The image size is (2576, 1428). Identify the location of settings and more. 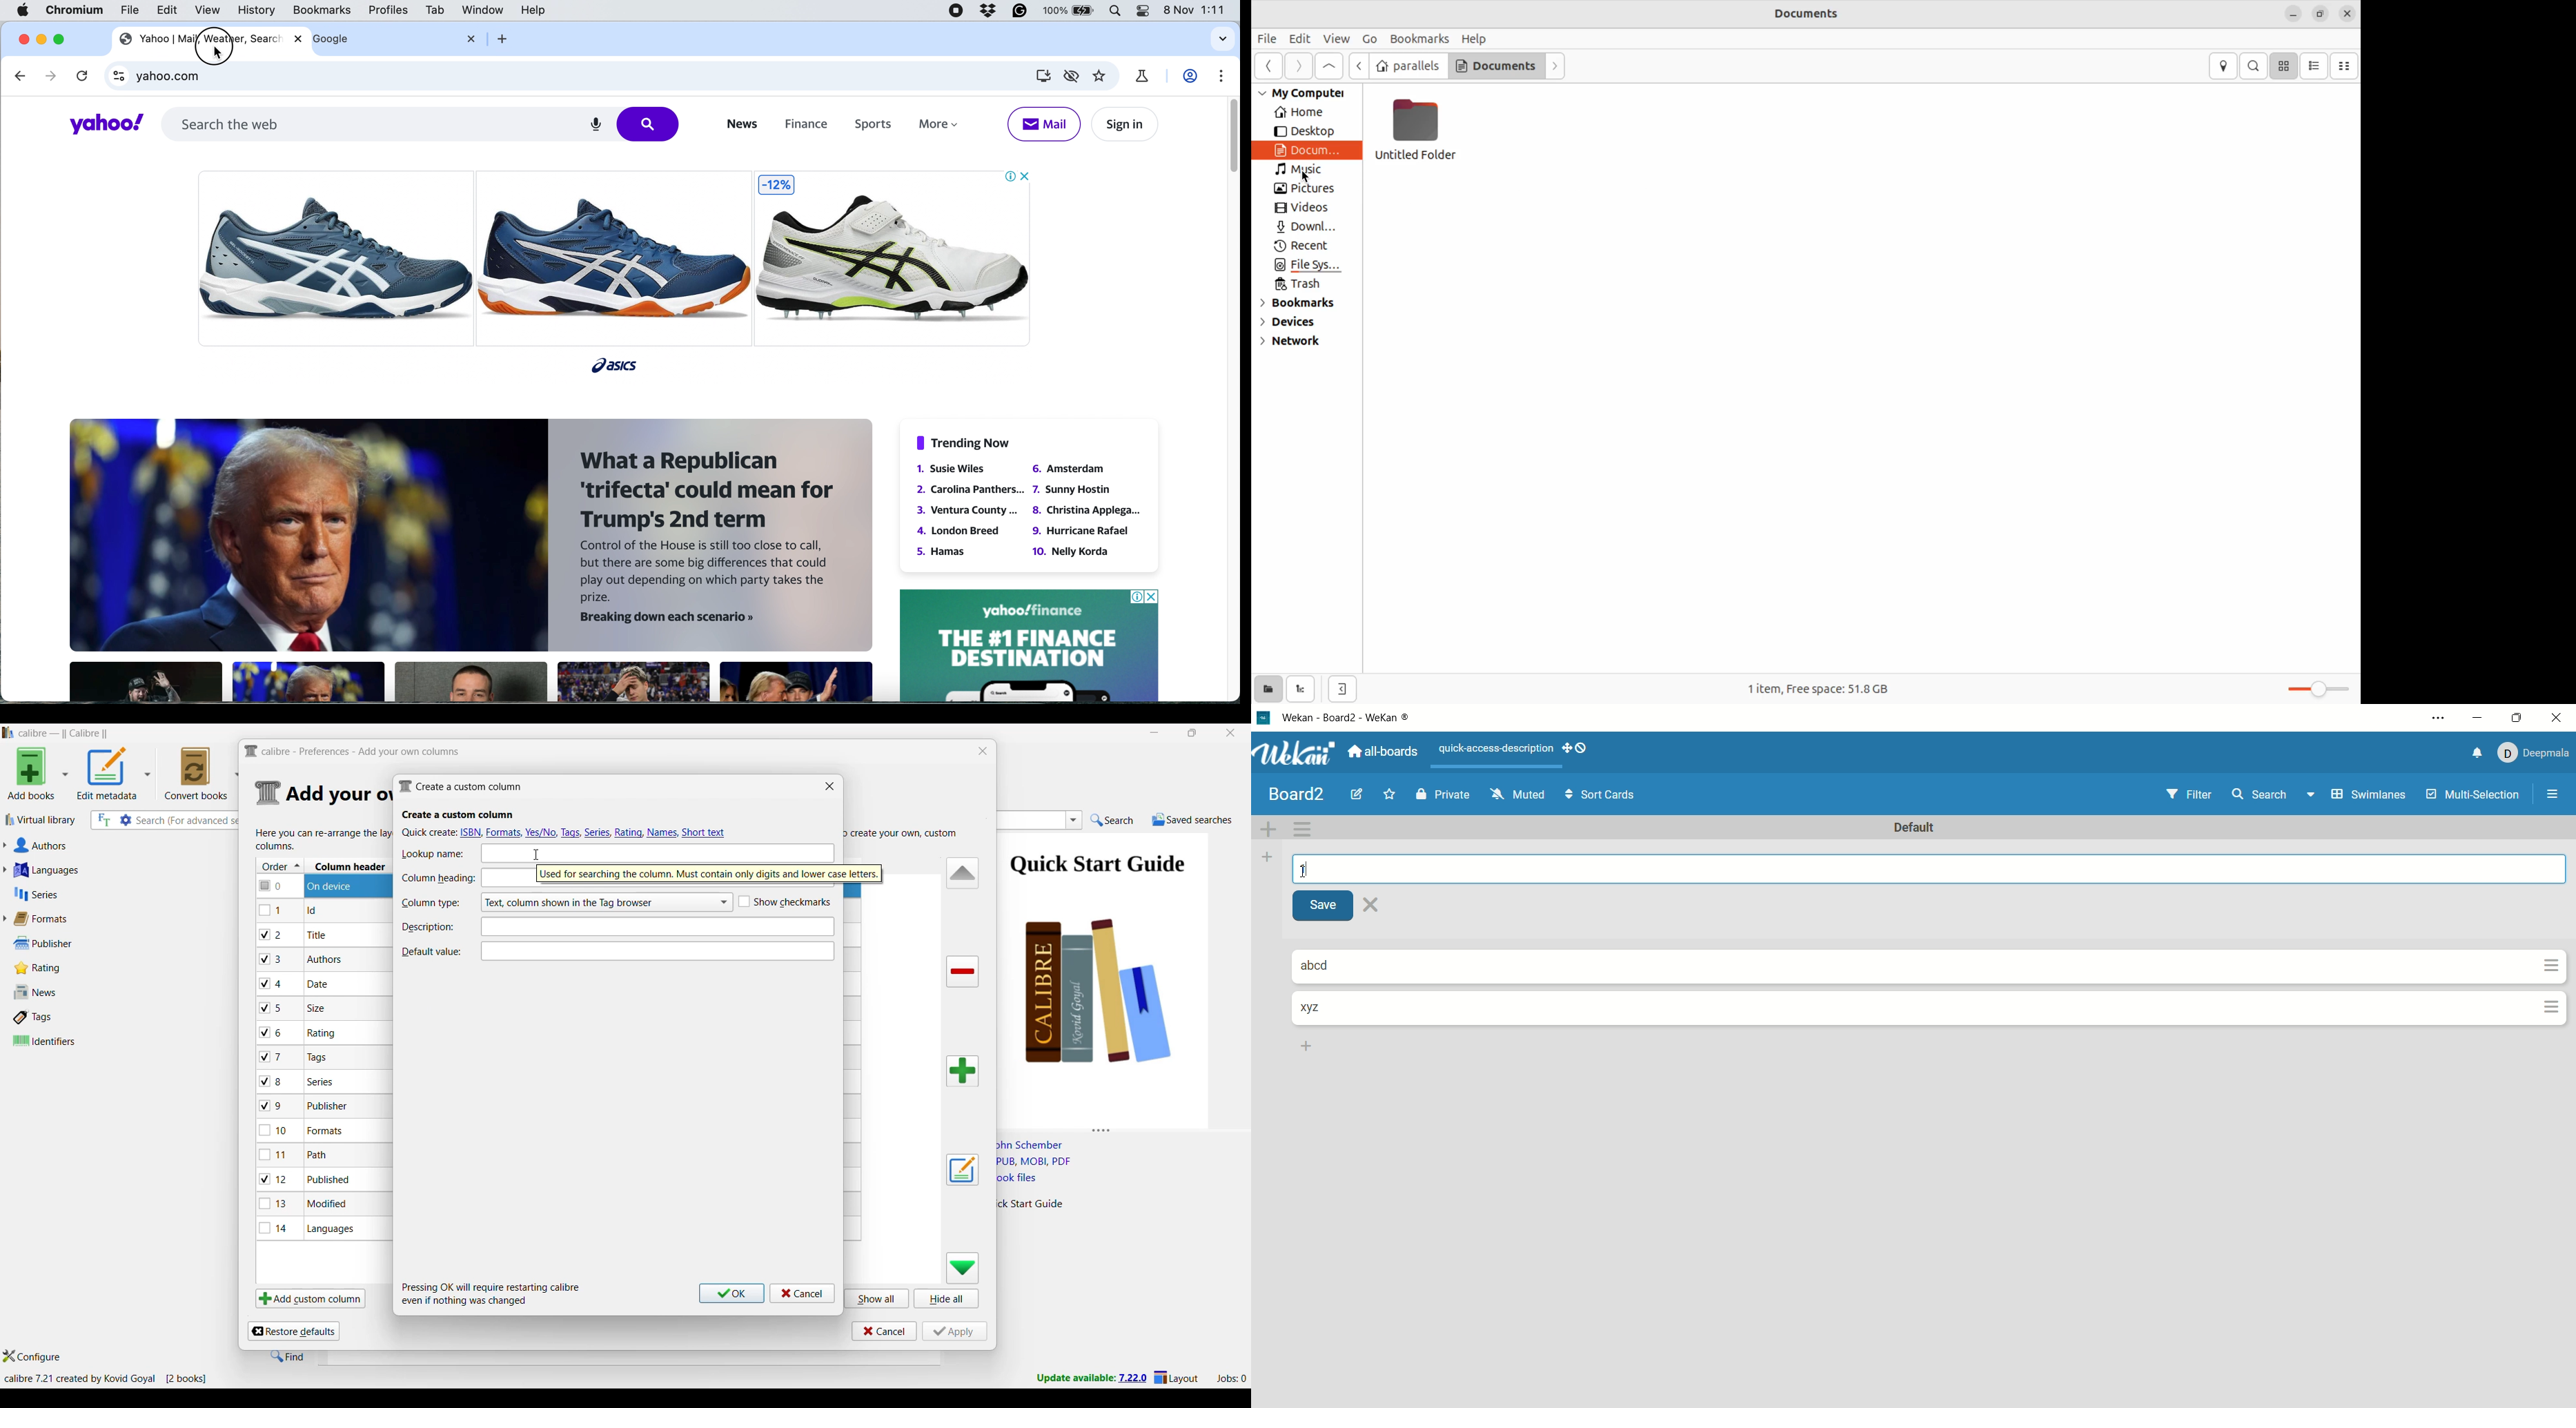
(2437, 720).